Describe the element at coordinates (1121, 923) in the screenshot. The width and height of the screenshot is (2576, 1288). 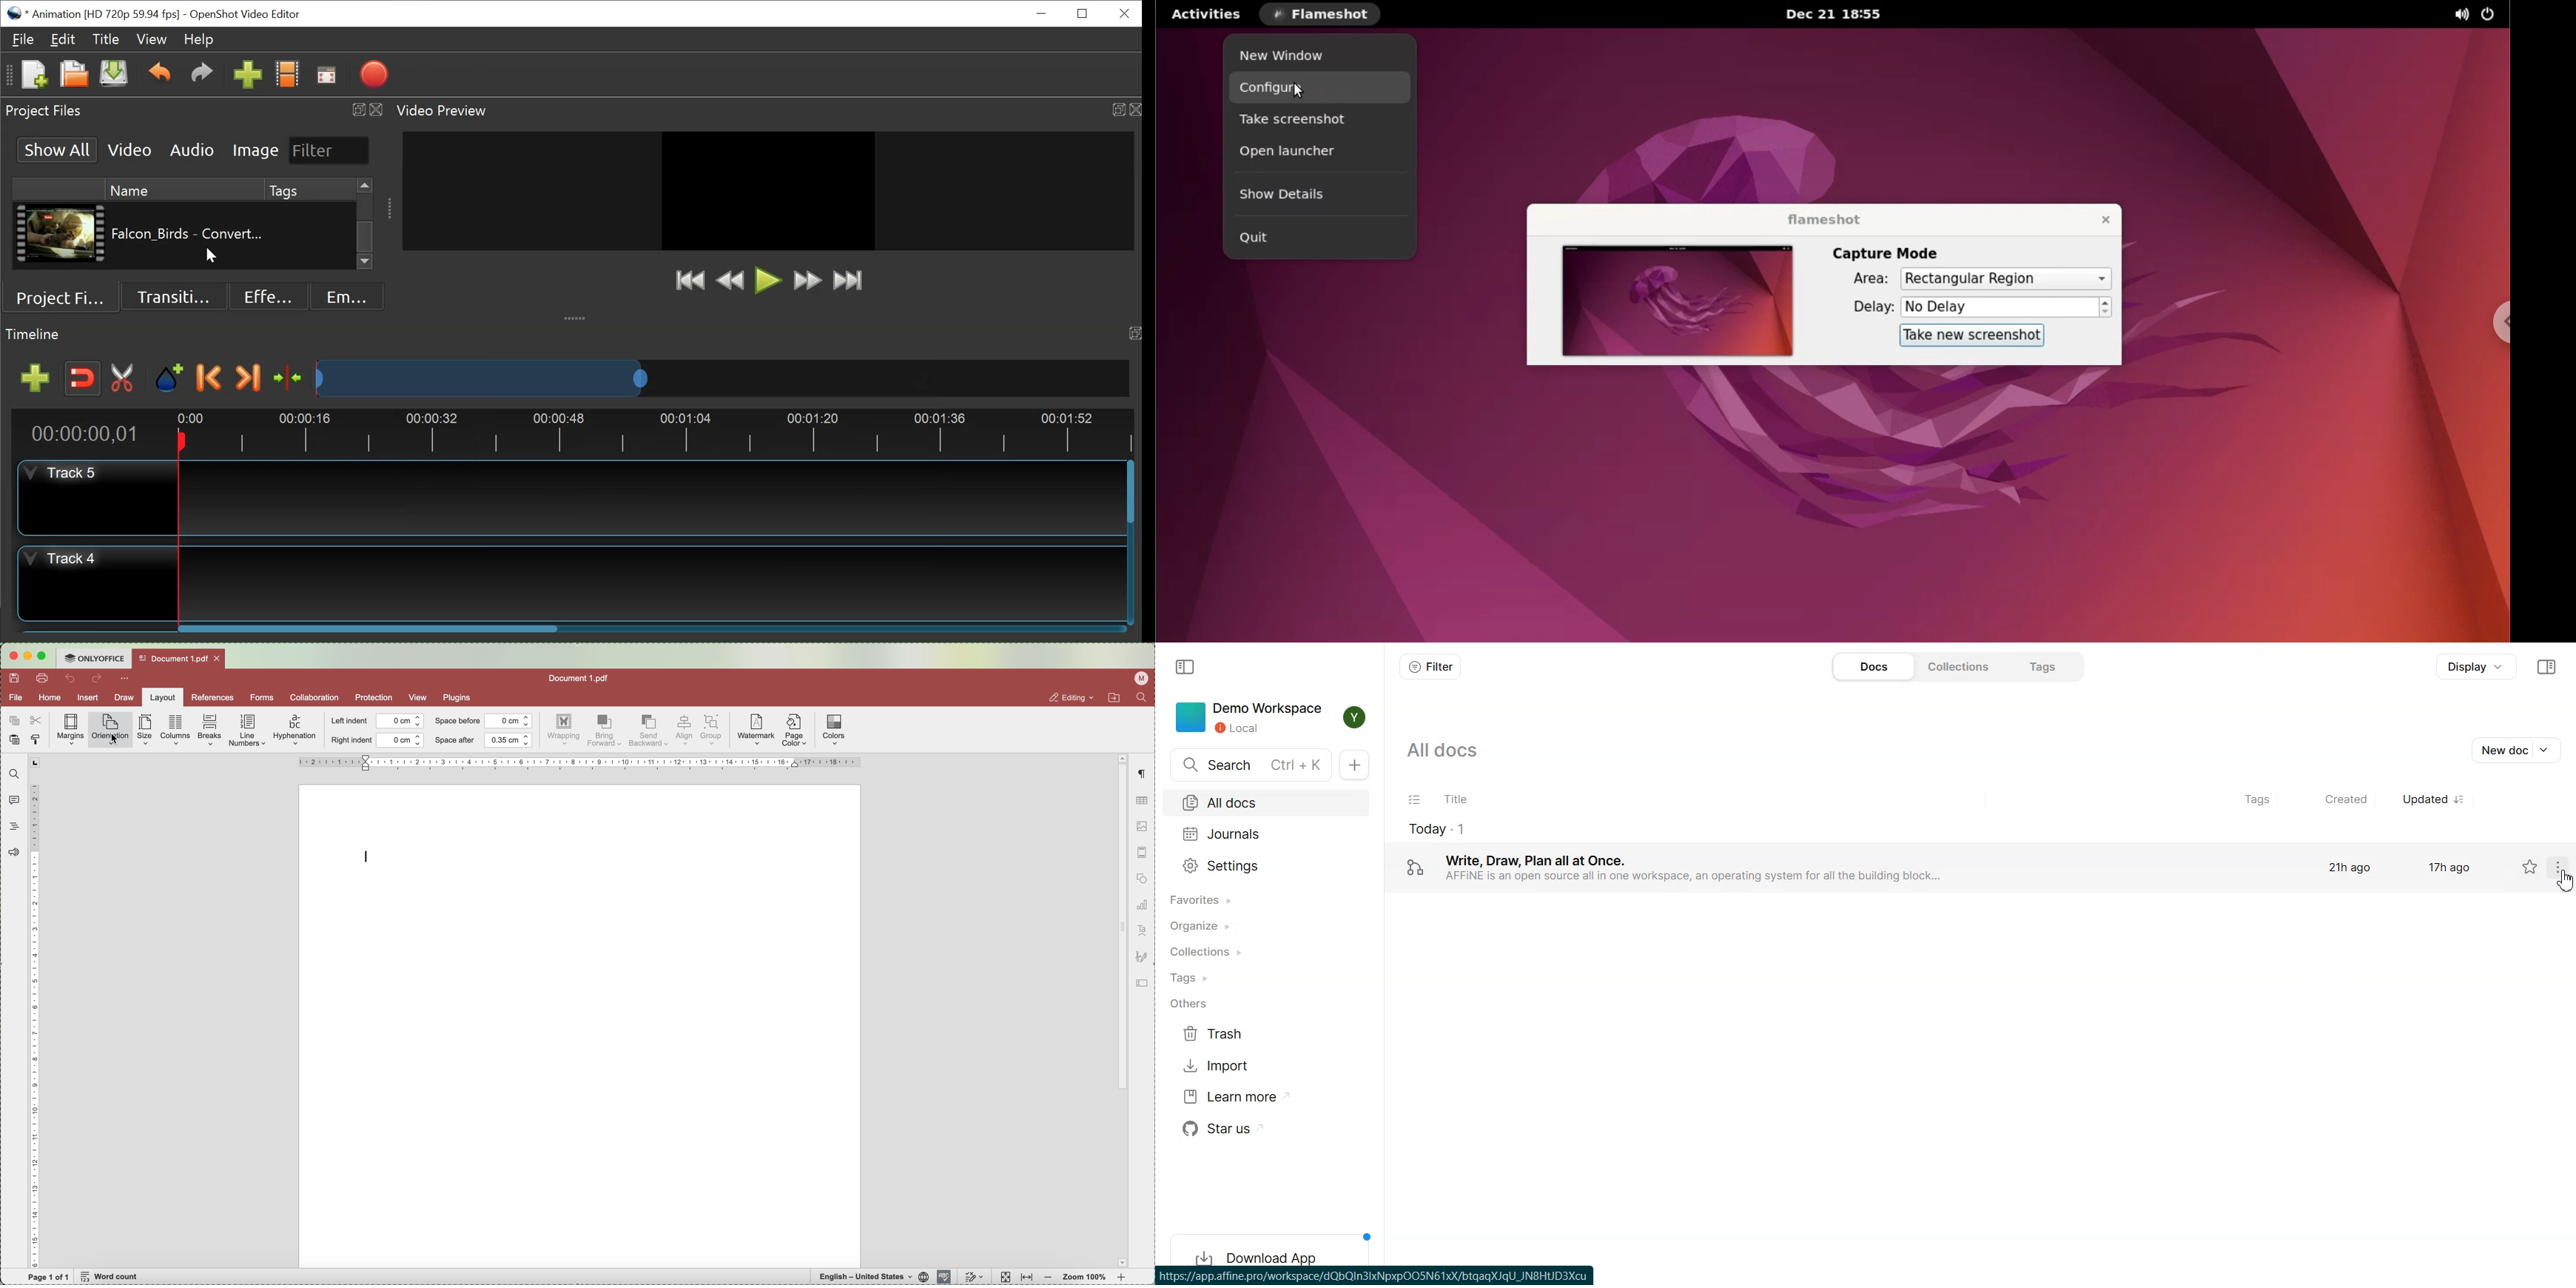
I see `scroll bar` at that location.